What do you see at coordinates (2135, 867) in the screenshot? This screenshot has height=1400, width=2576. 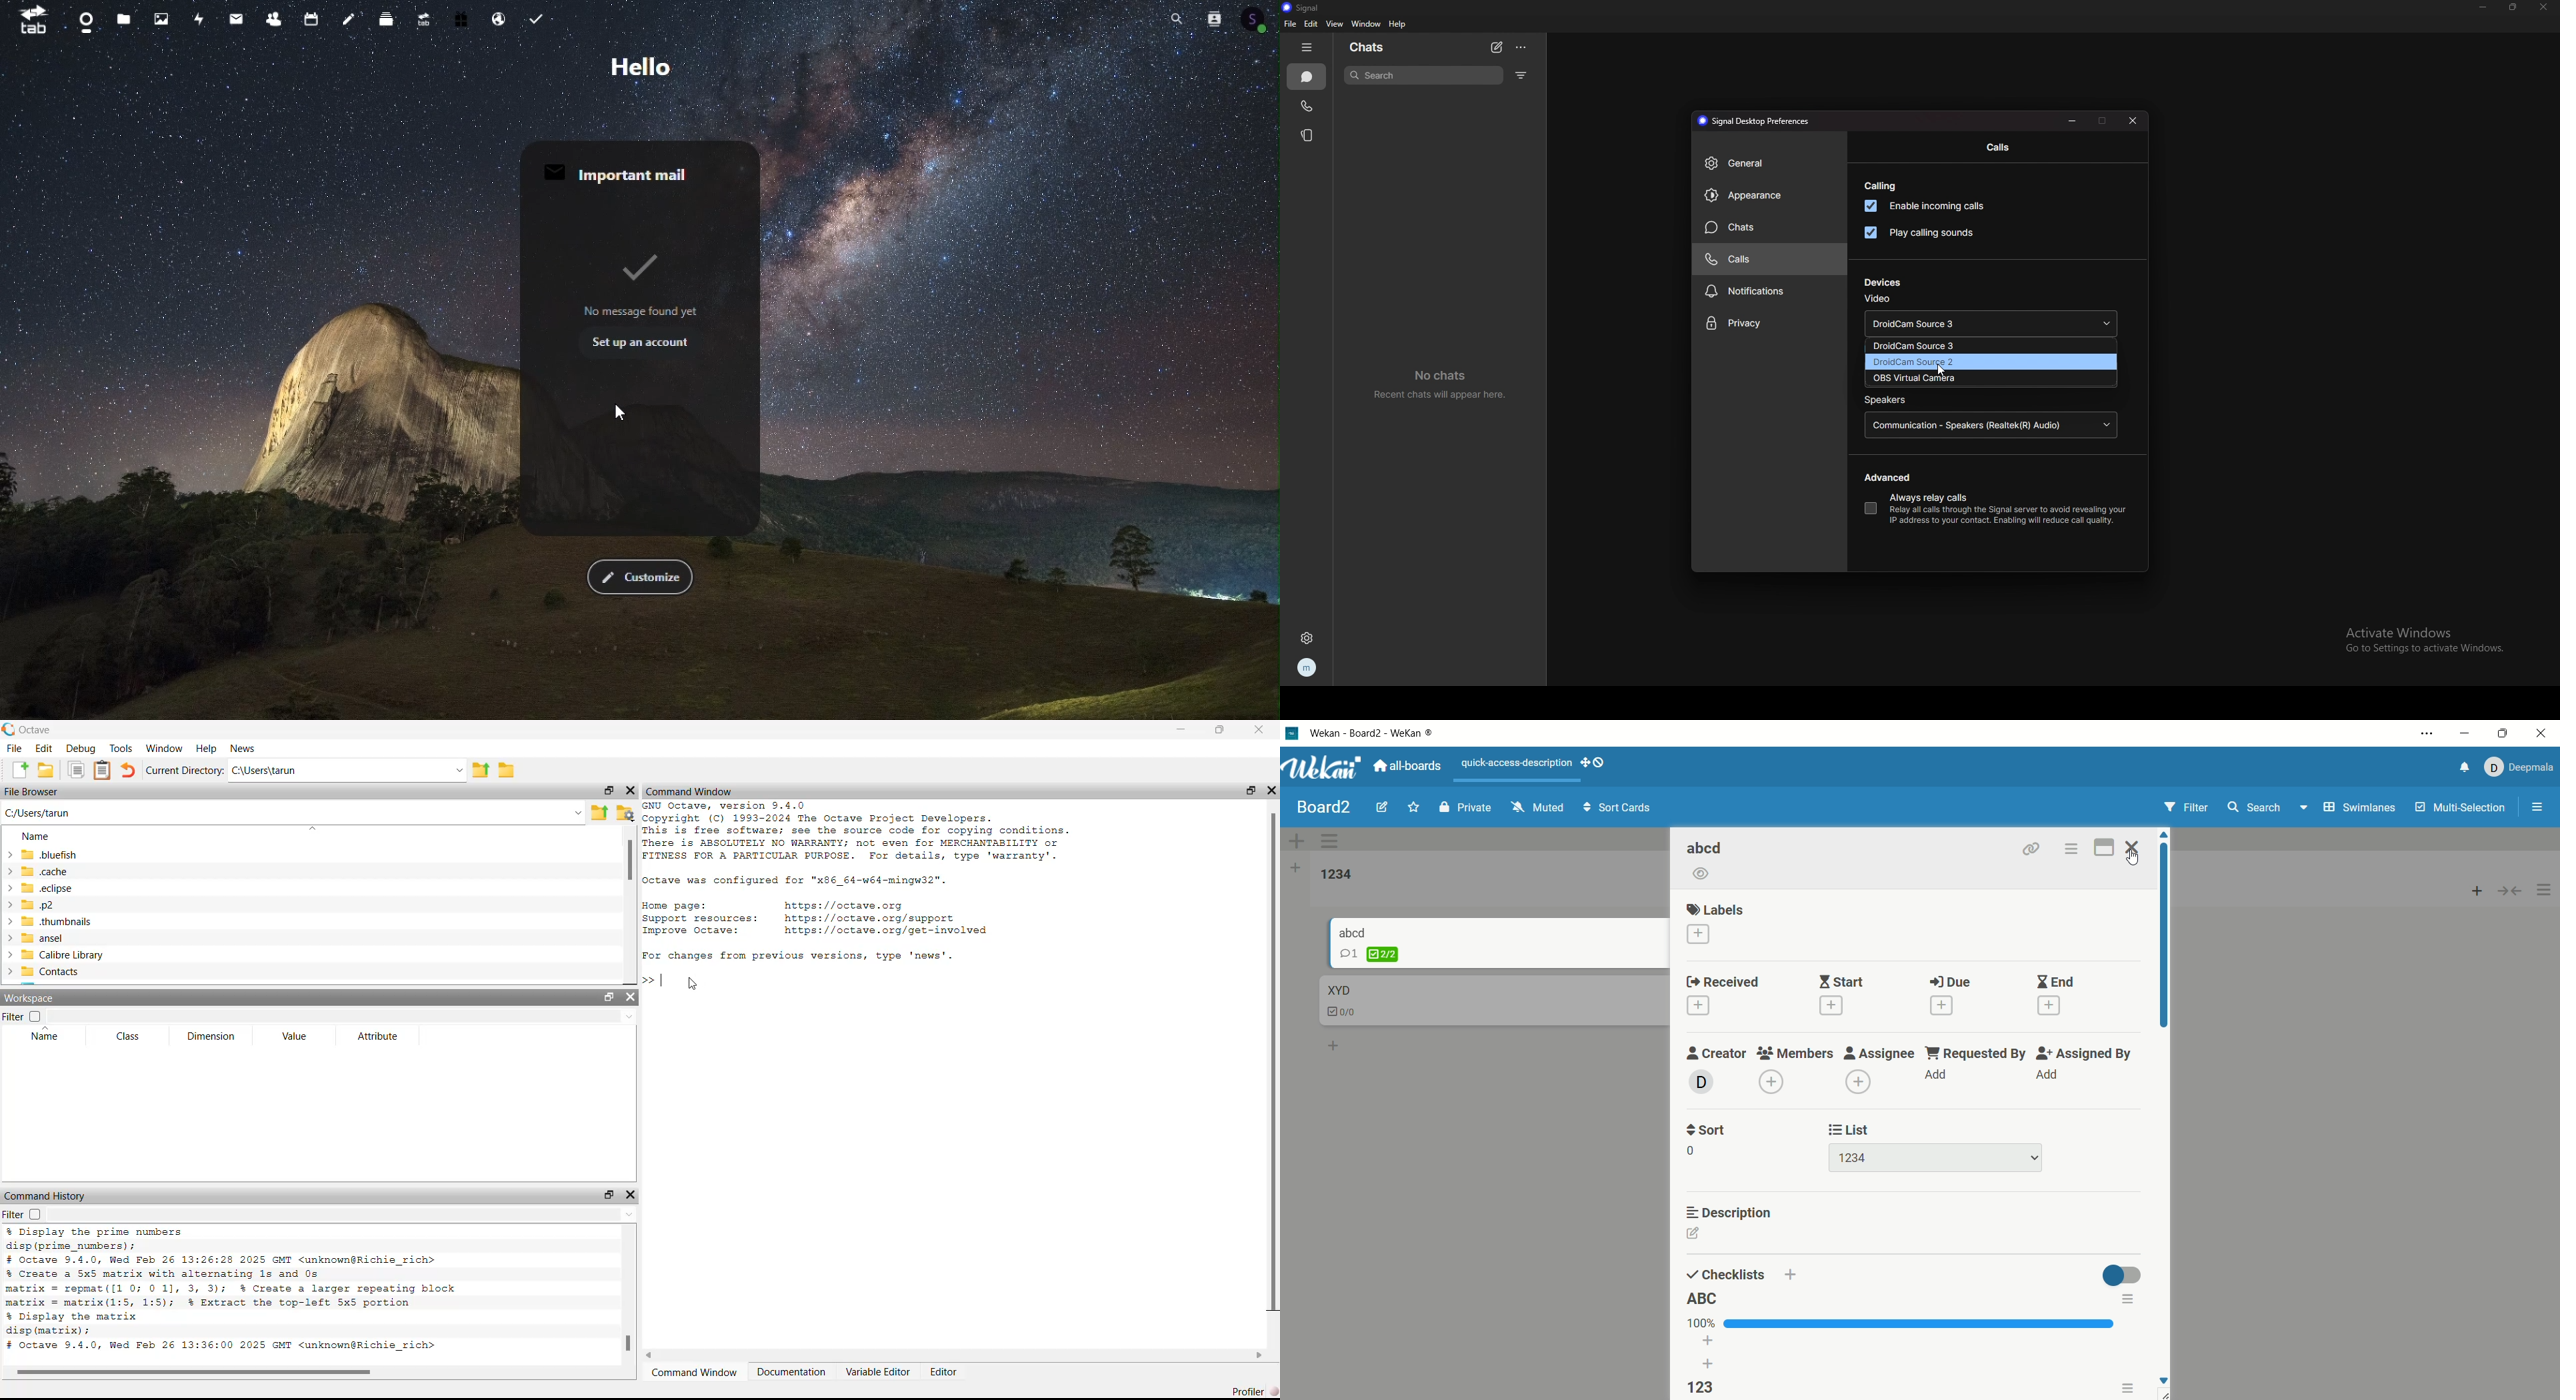 I see `cursor` at bounding box center [2135, 867].